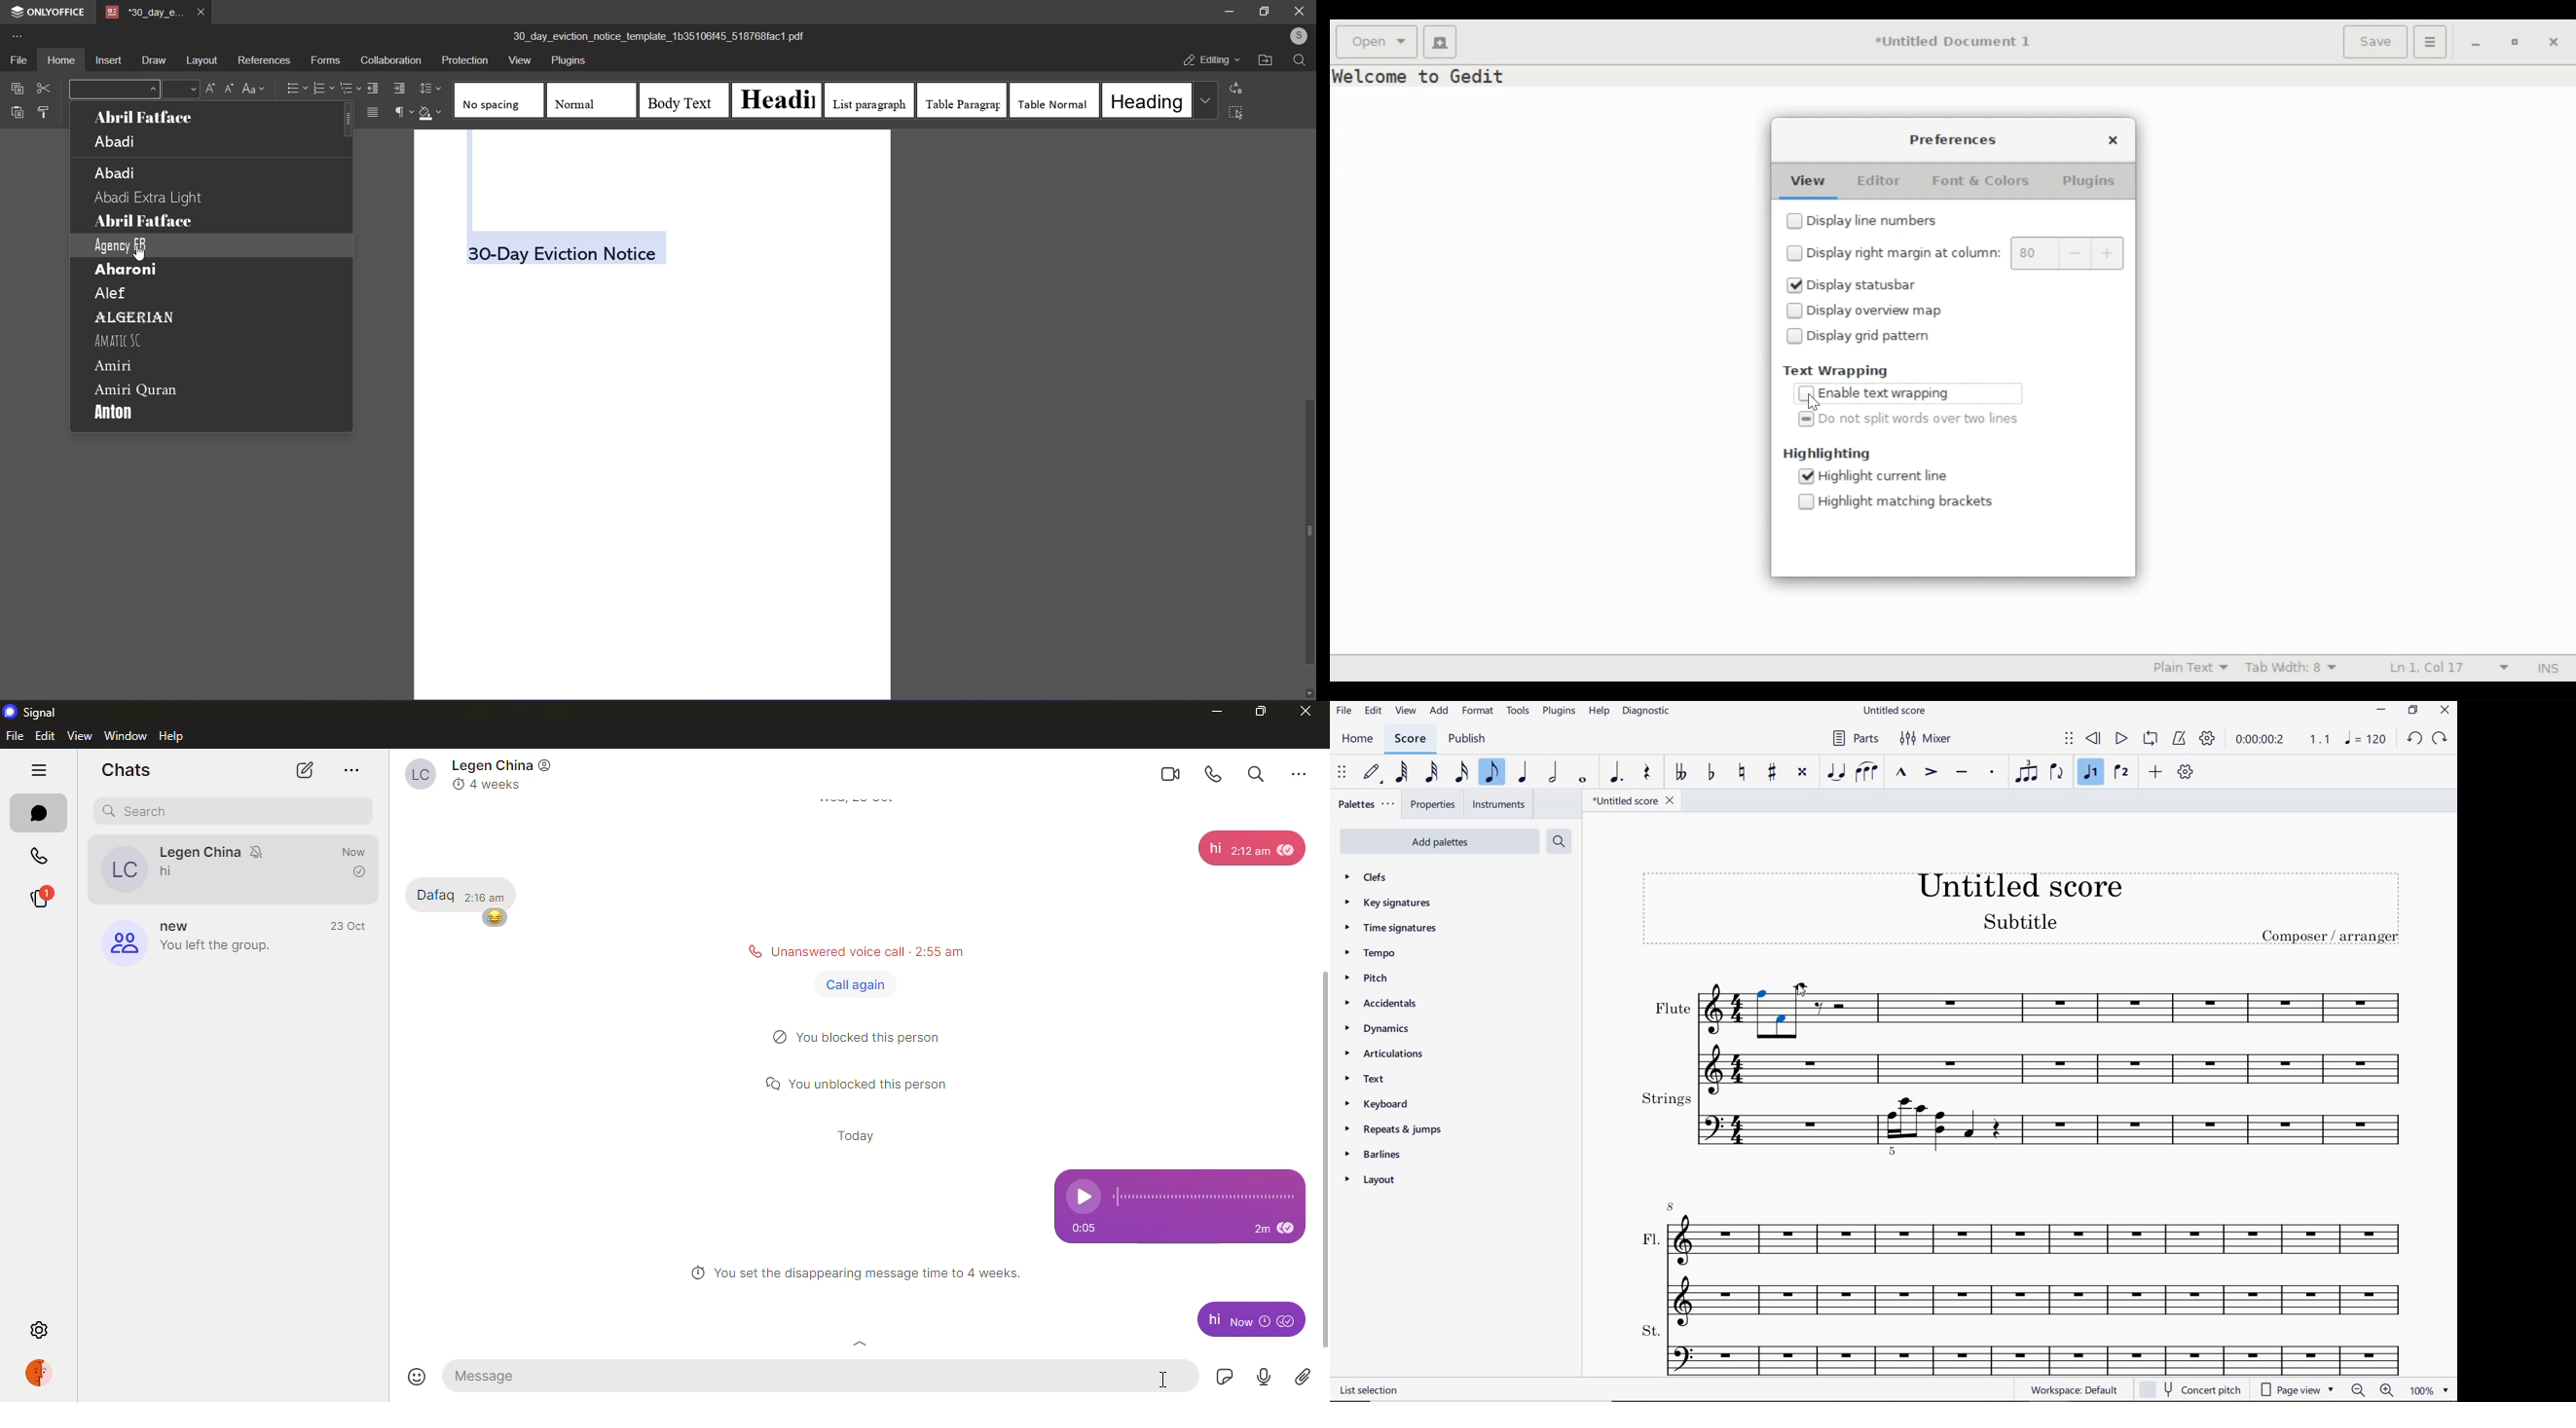  I want to click on Legen China LC  hi, so click(198, 867).